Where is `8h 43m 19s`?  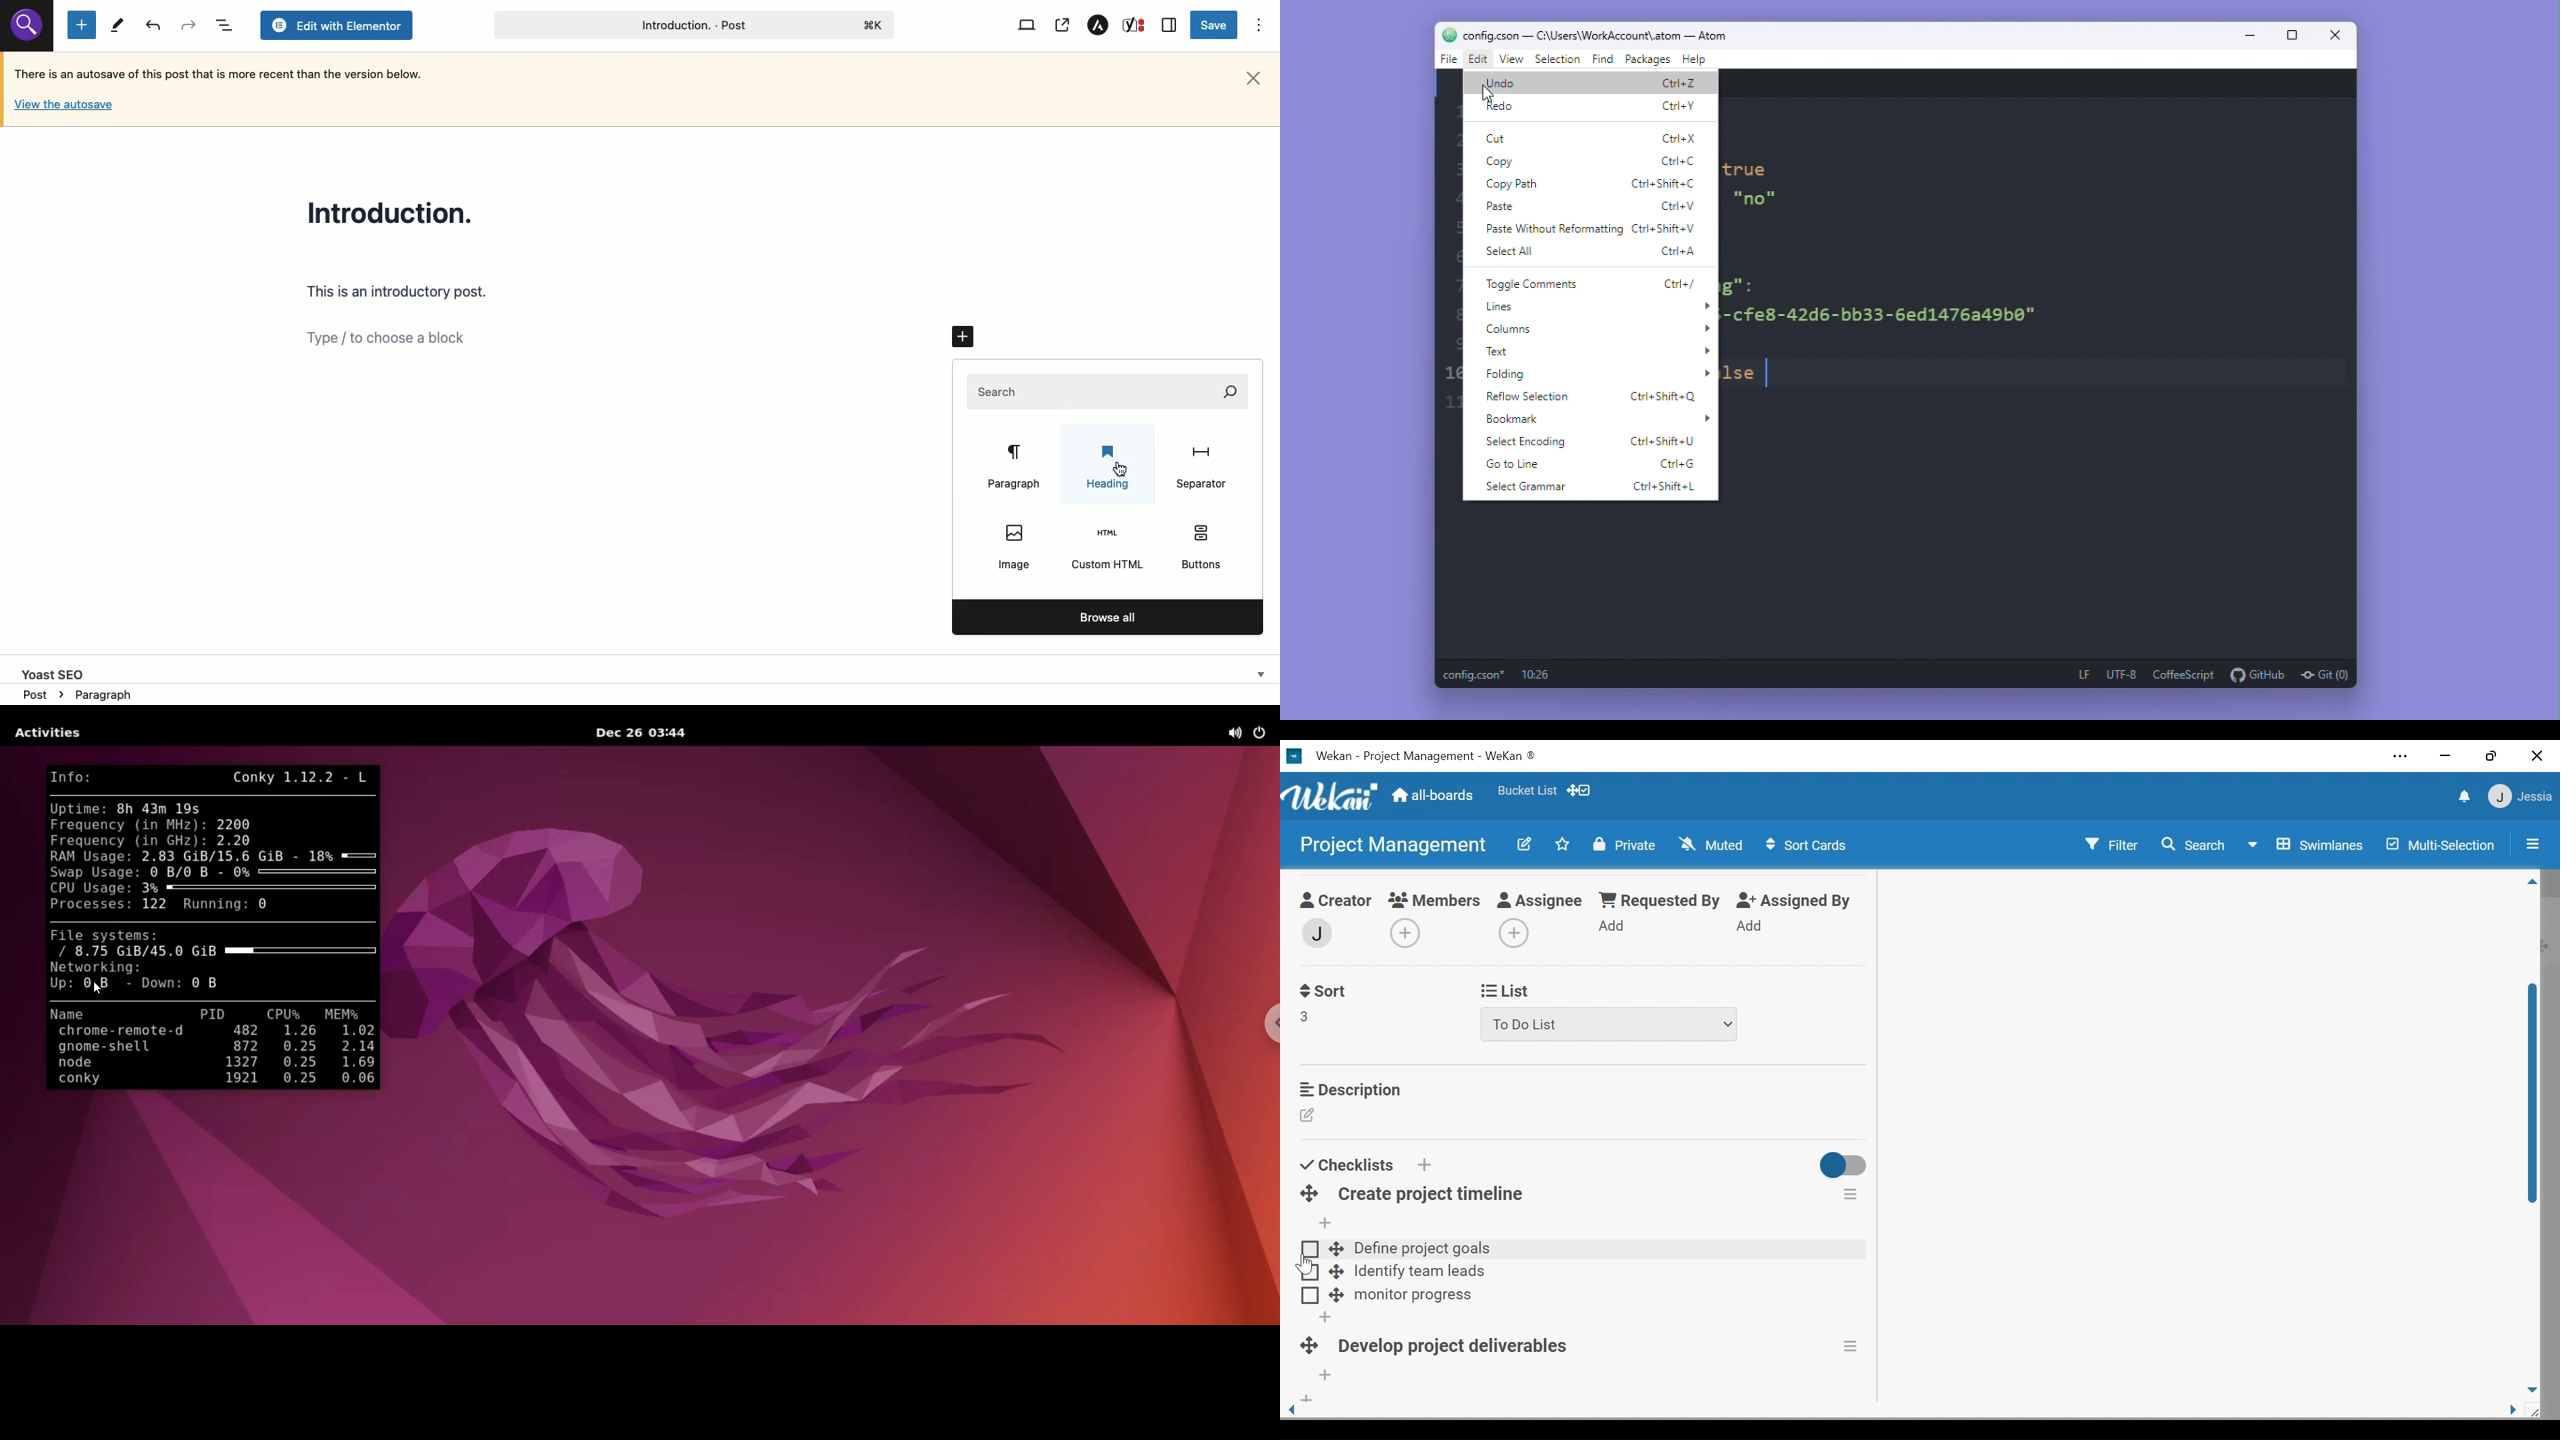 8h 43m 19s is located at coordinates (156, 808).